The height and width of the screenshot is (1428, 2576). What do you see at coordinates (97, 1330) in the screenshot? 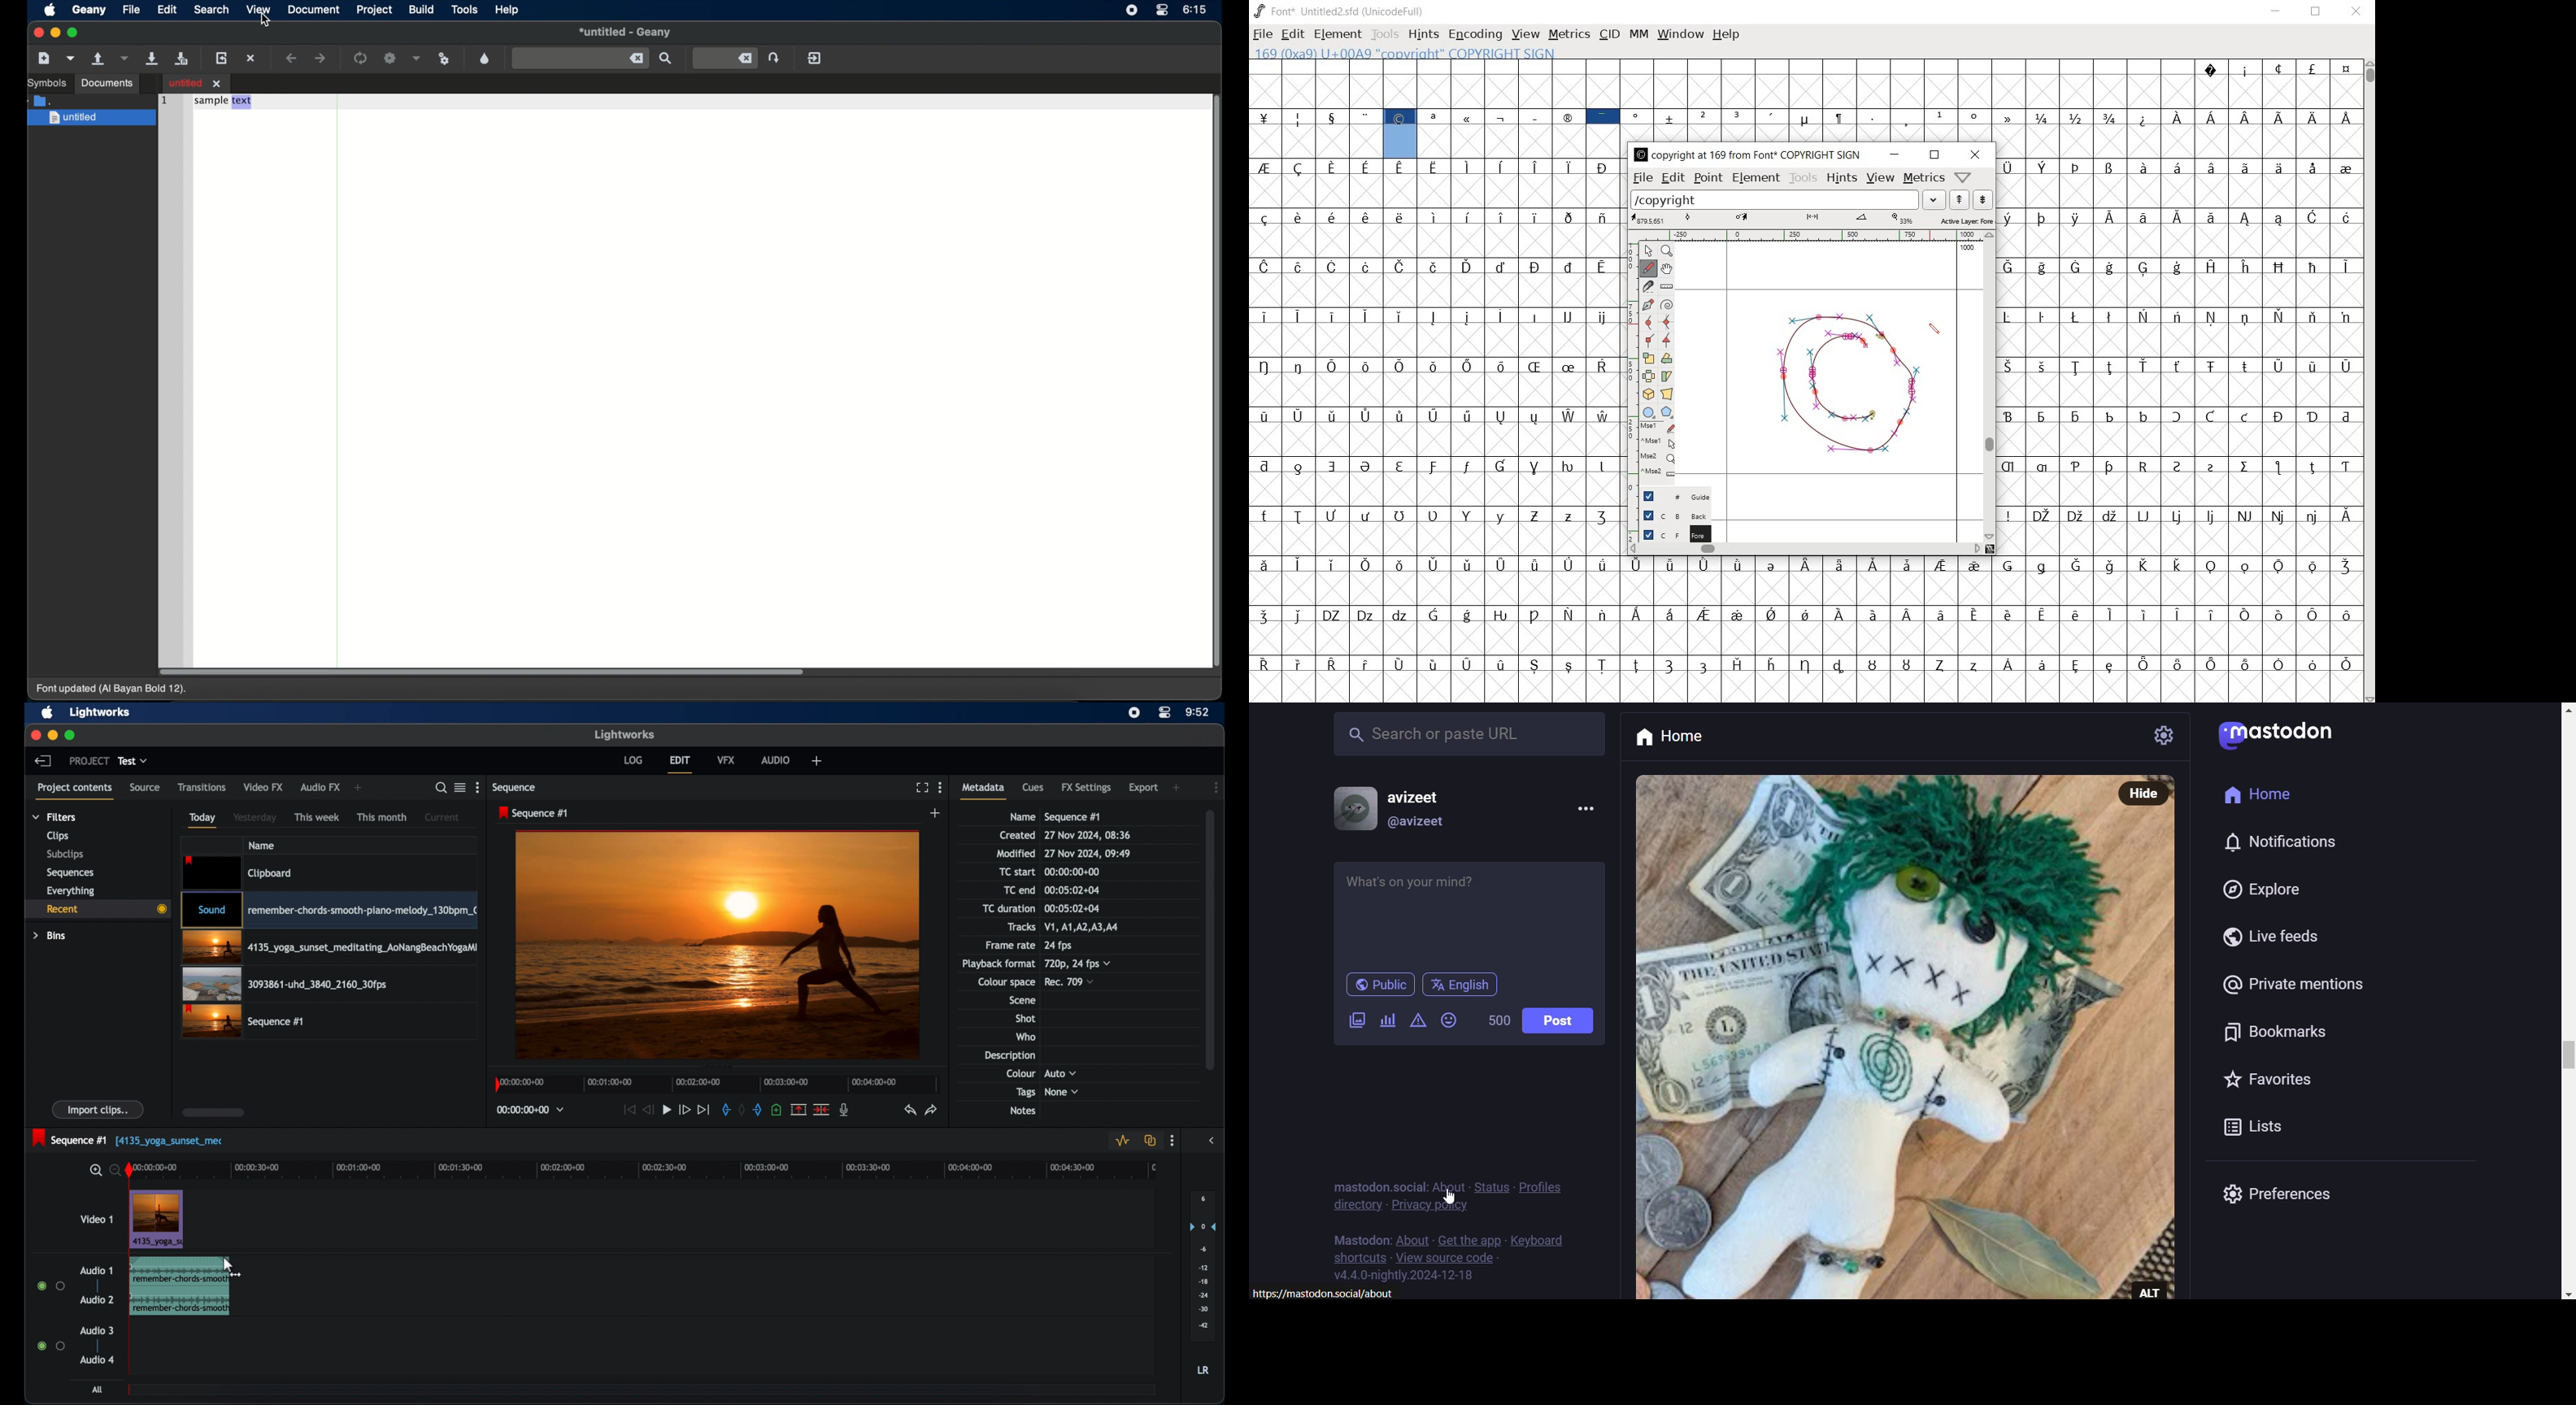
I see `audio 3` at bounding box center [97, 1330].